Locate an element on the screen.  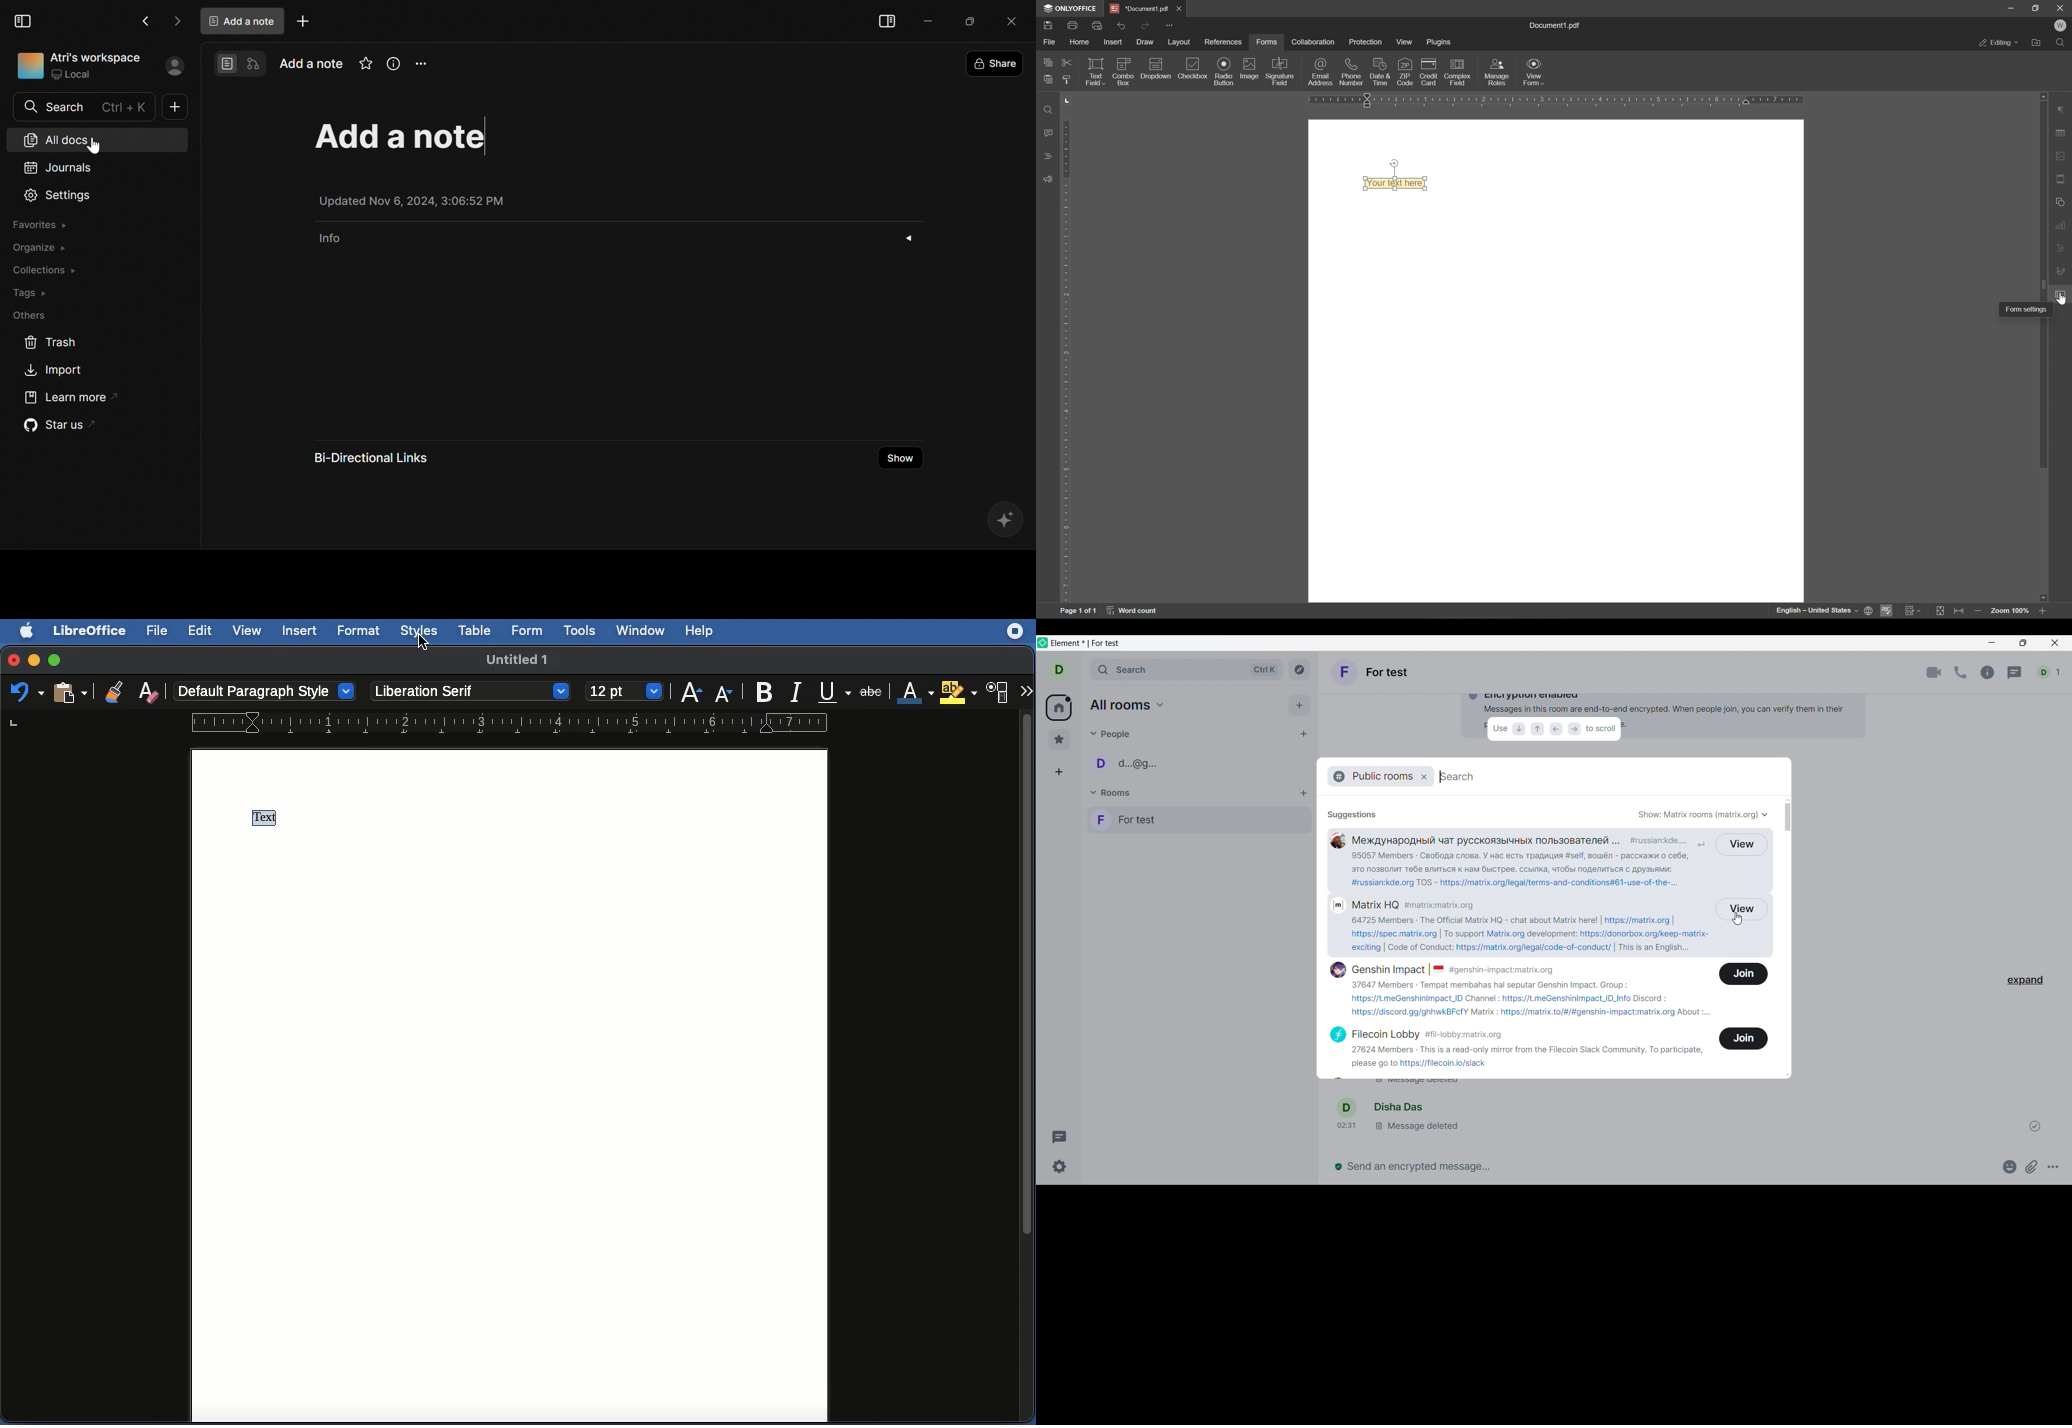
Styles is located at coordinates (418, 632).